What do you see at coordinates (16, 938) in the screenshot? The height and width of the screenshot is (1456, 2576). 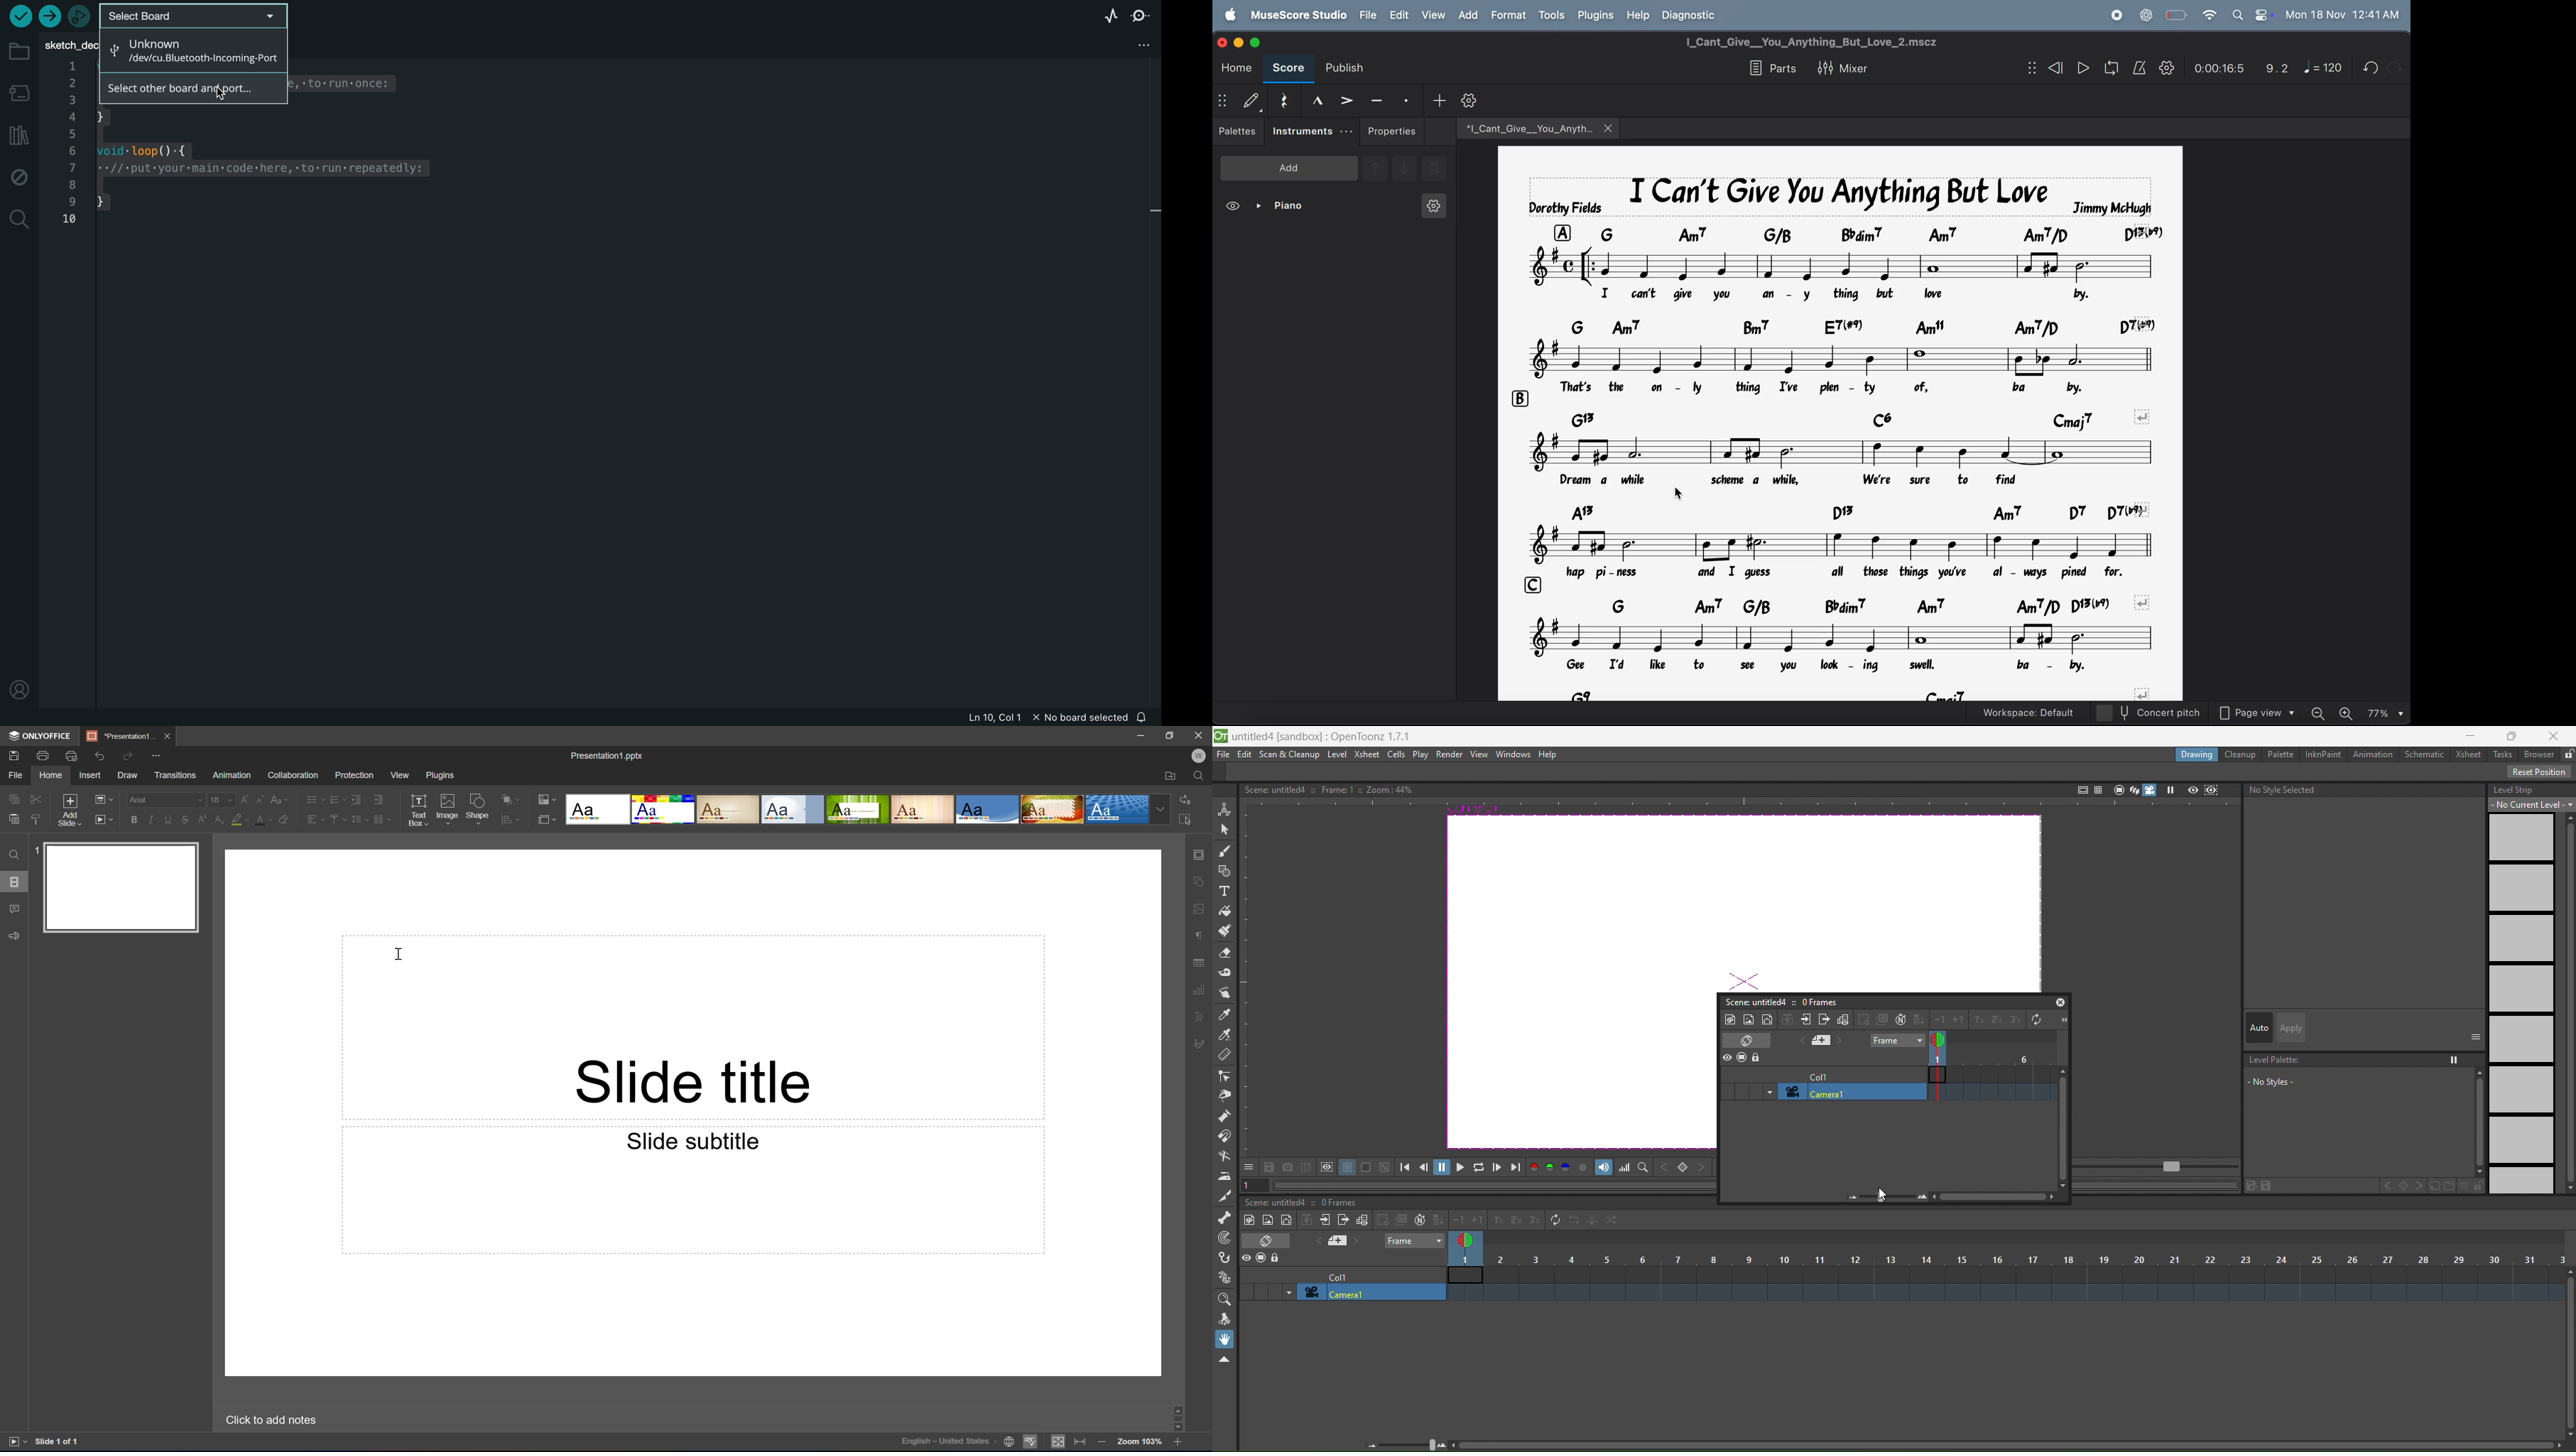 I see `Feedback and Support` at bounding box center [16, 938].